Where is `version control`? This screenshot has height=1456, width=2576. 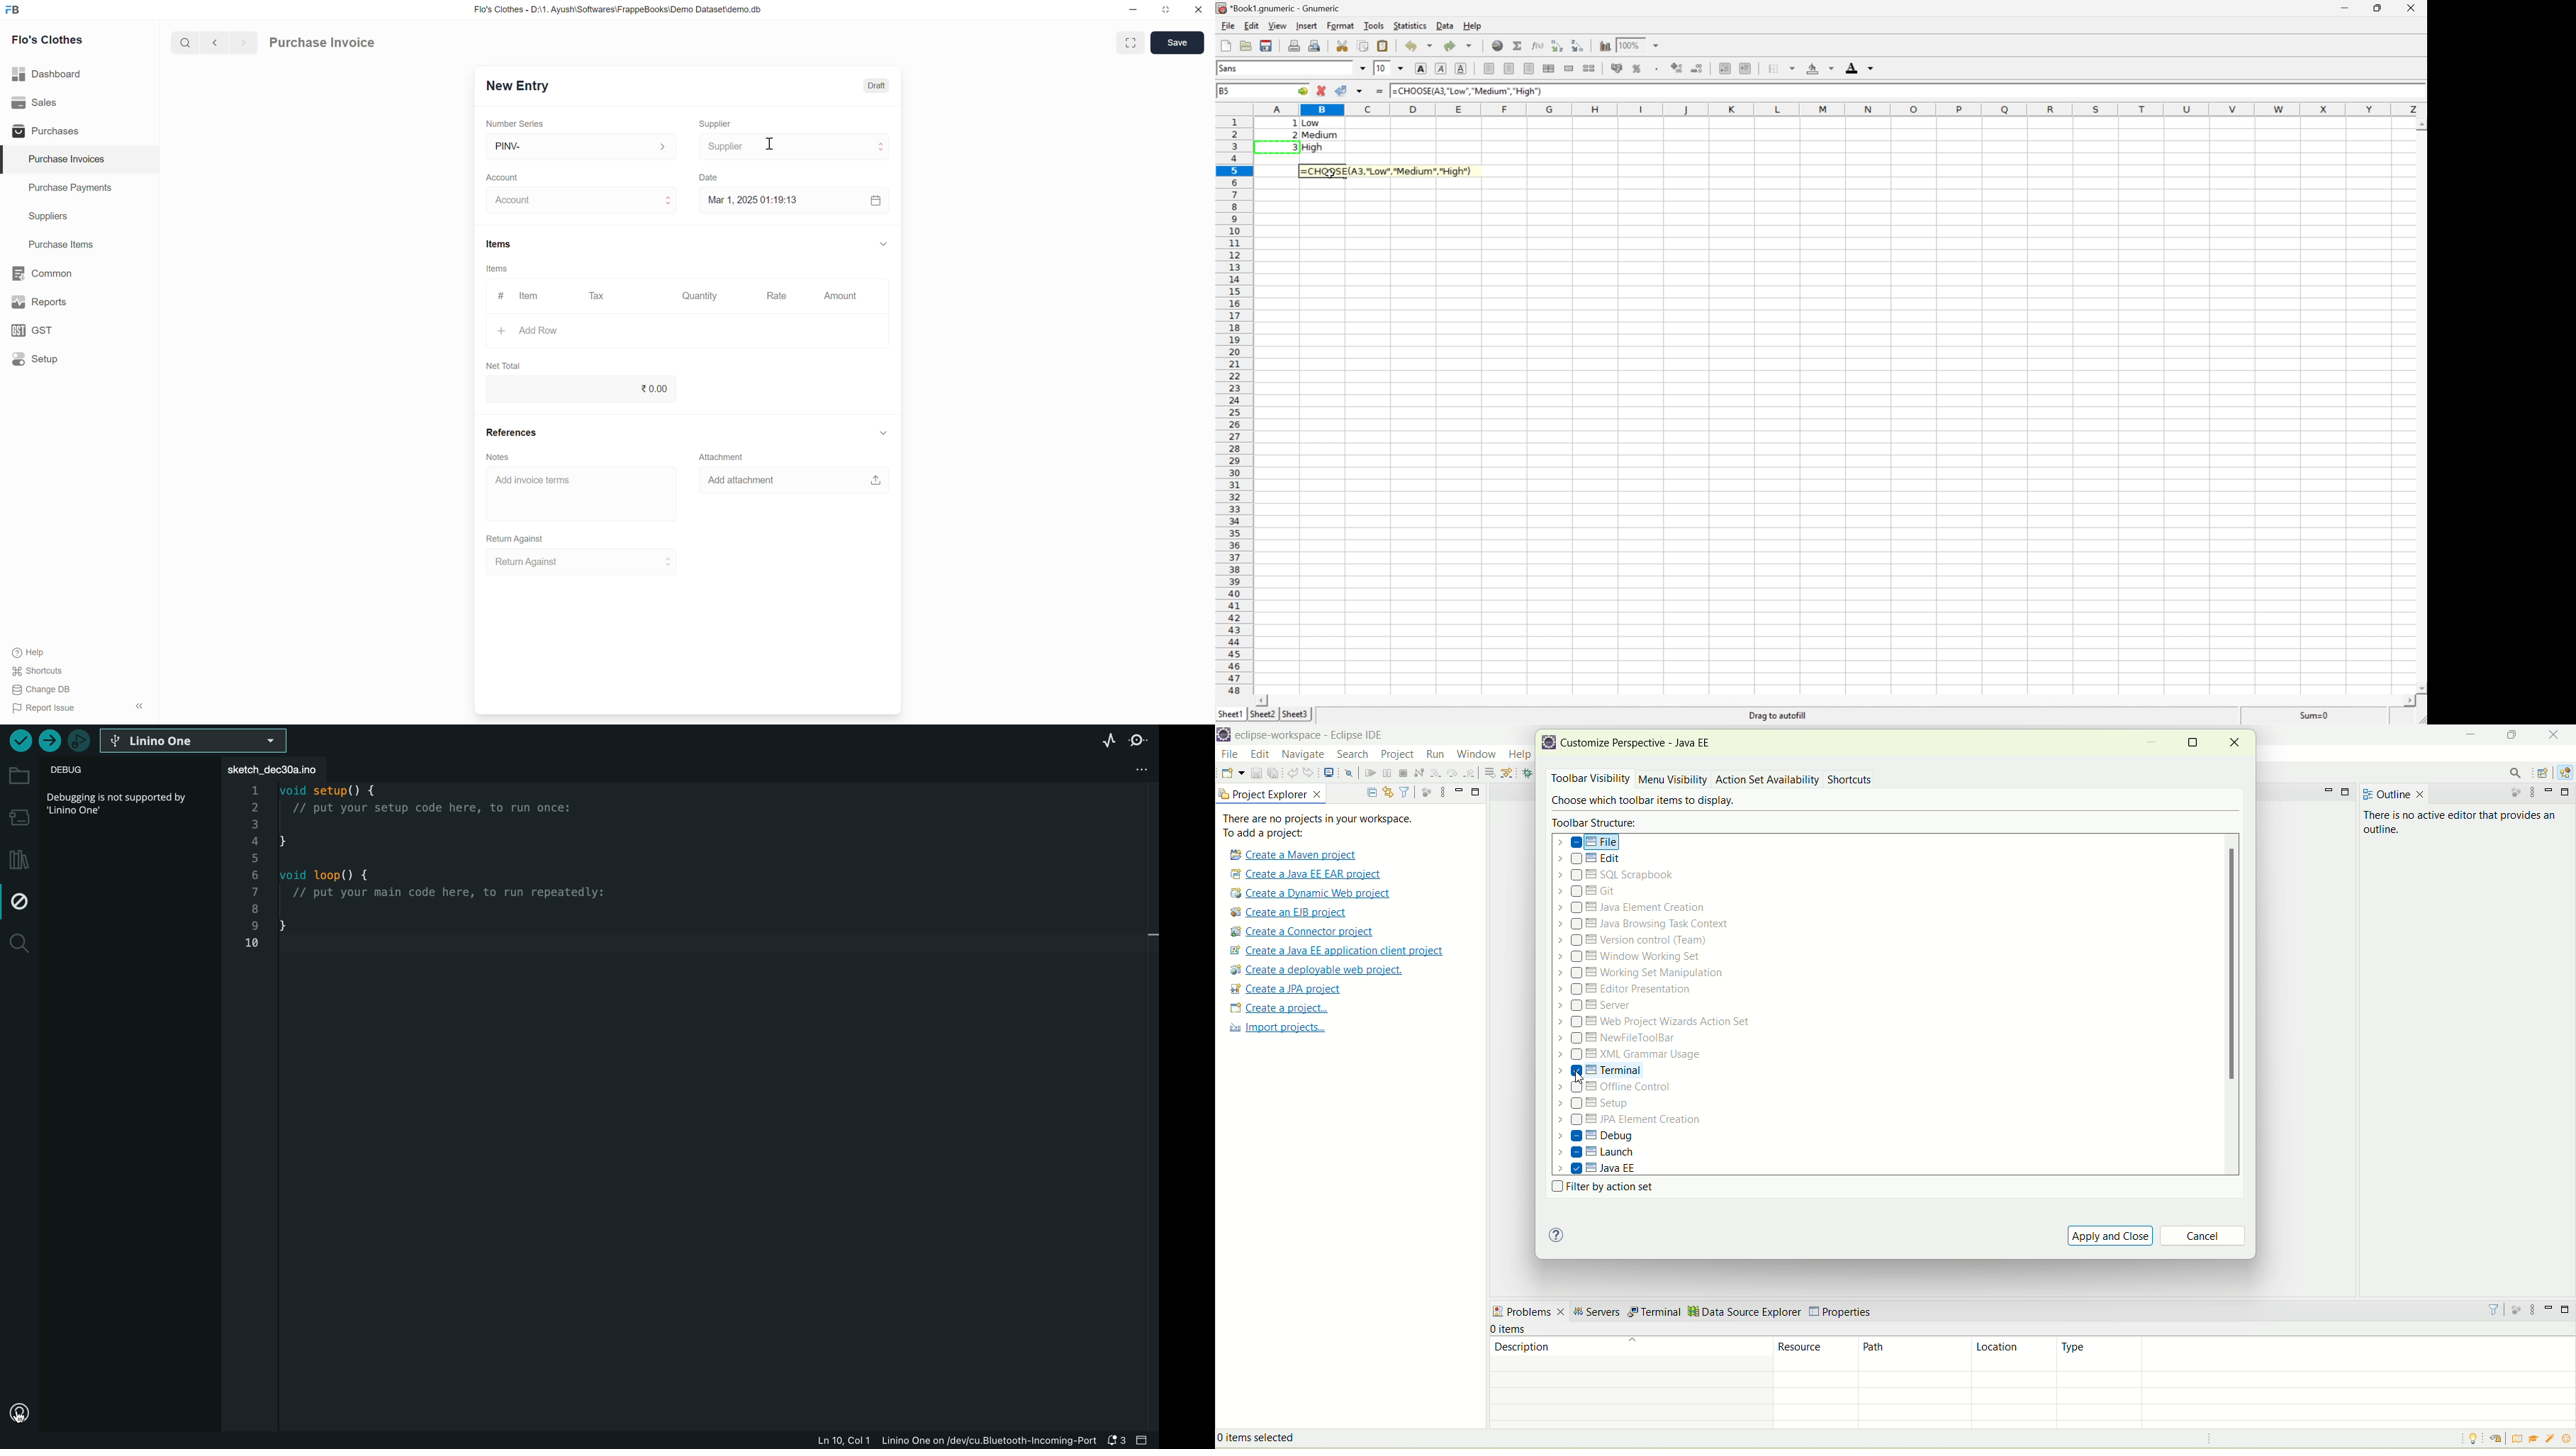
version control is located at coordinates (1637, 940).